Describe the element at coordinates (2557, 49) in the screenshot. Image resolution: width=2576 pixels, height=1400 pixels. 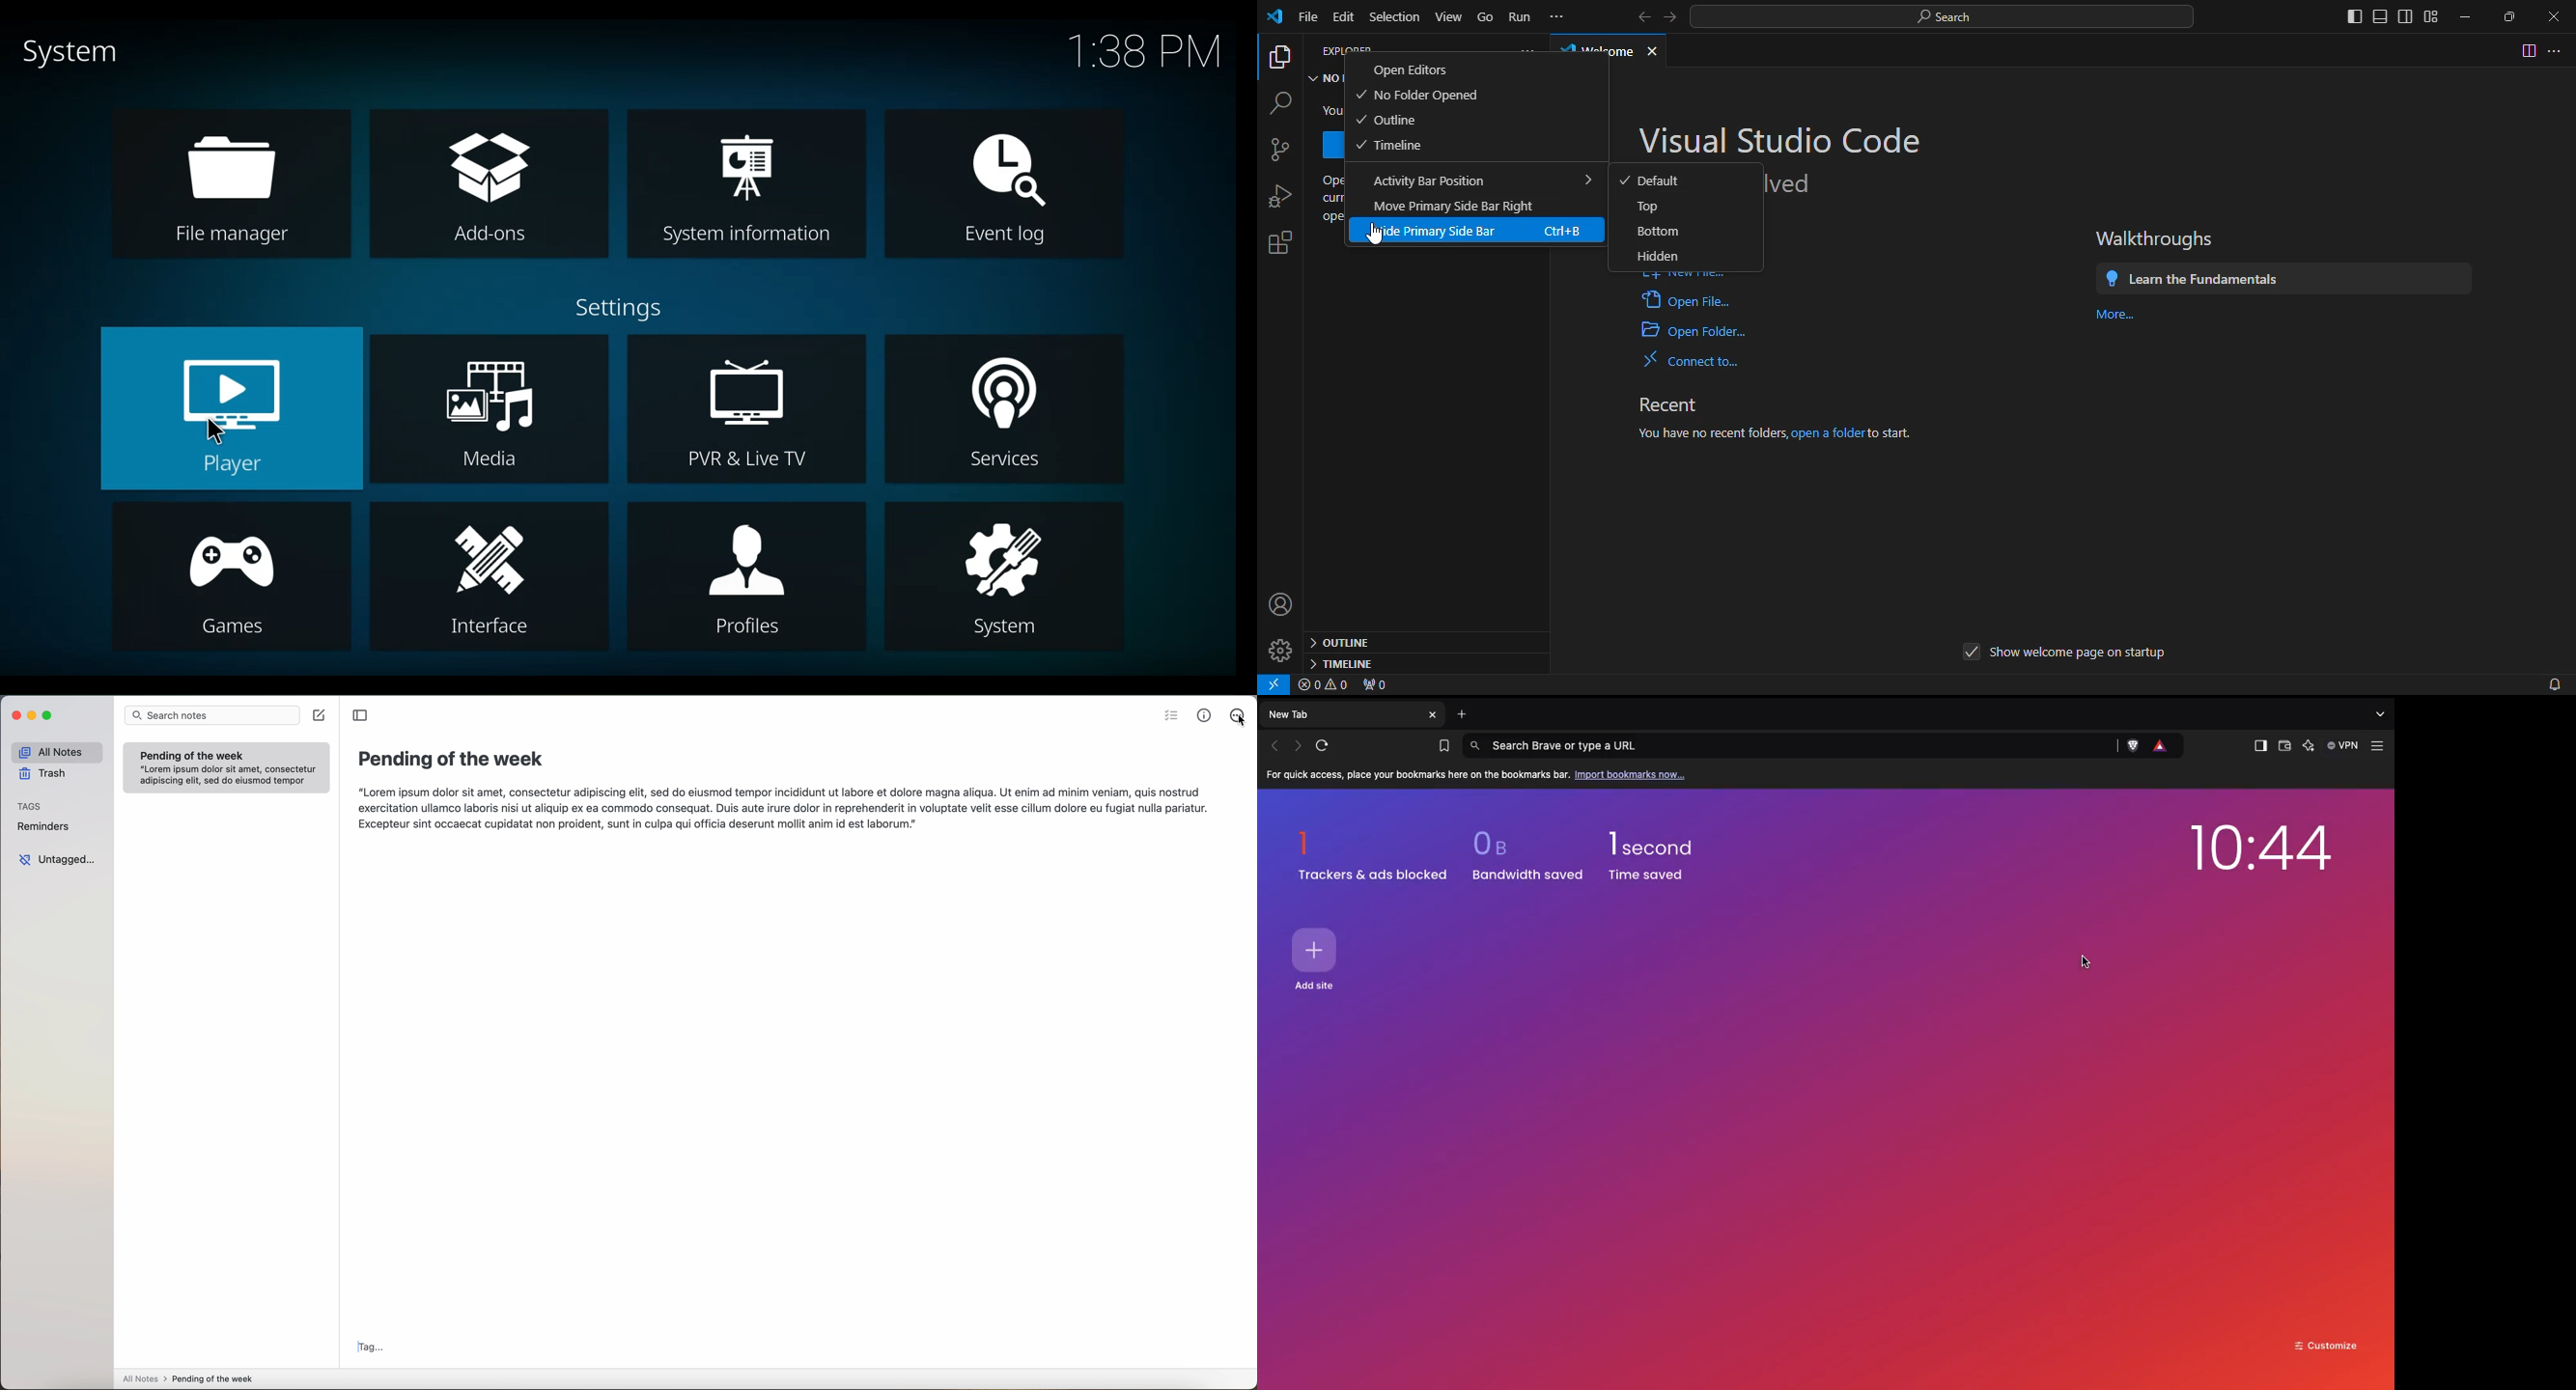
I see `more options` at that location.